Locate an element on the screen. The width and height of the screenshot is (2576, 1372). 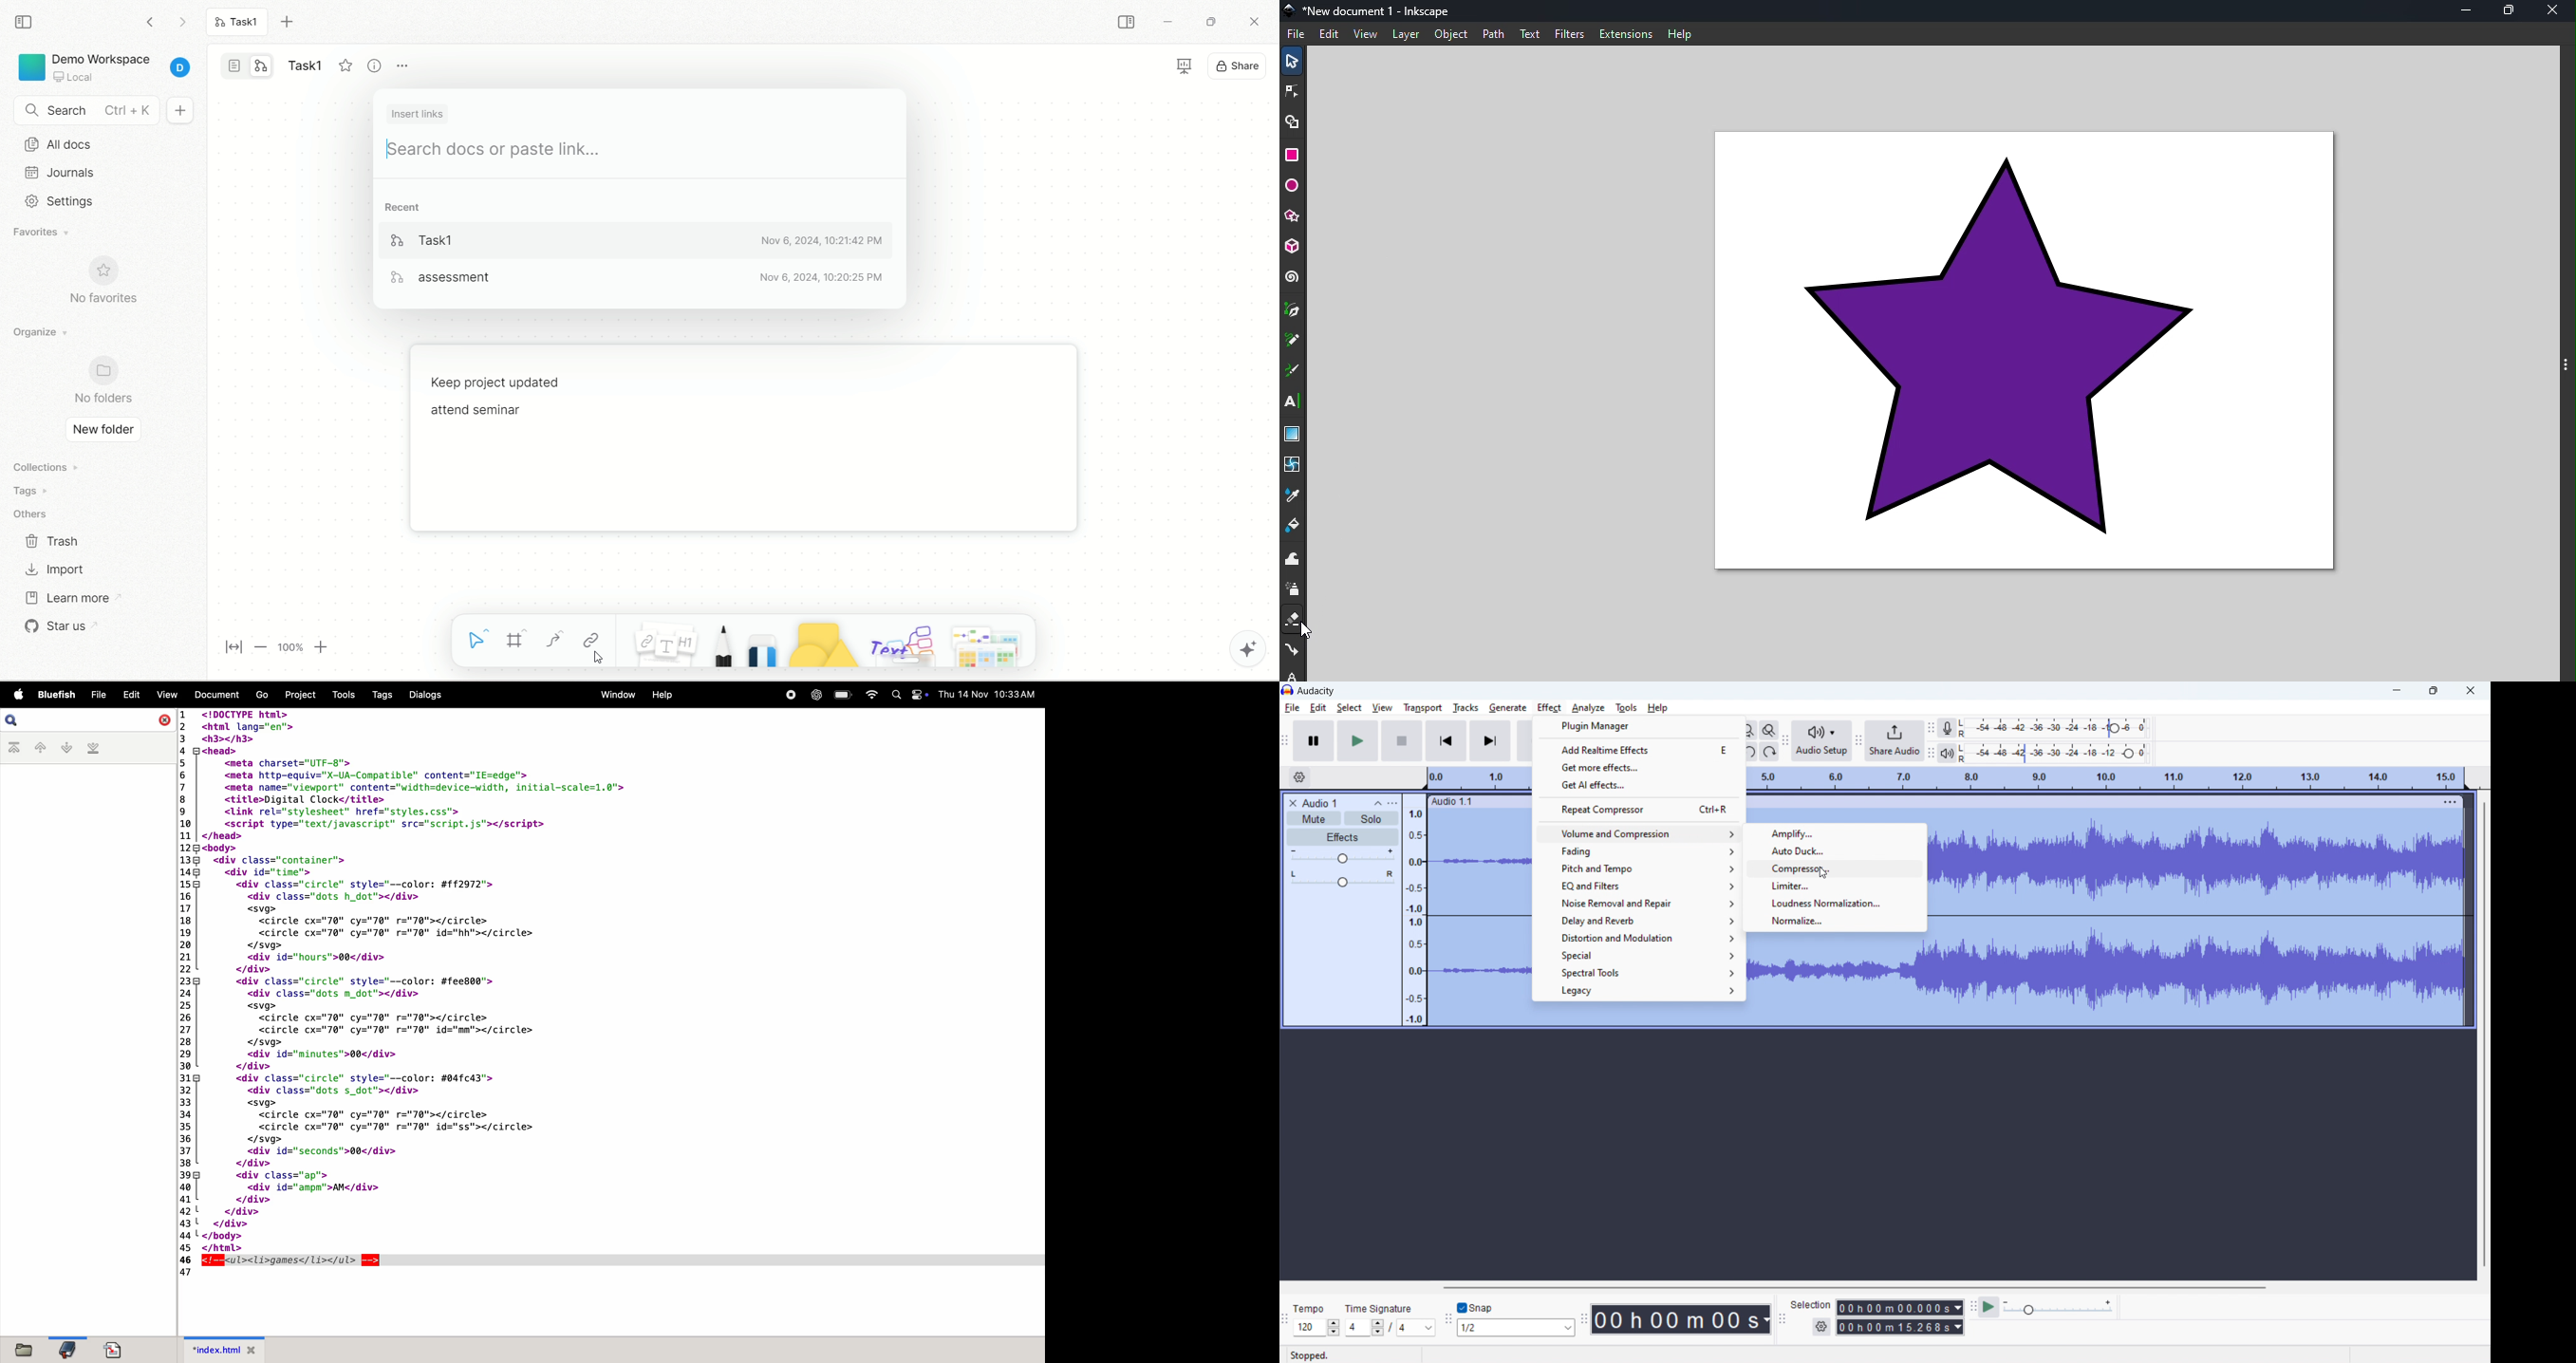
Audacity logo is located at coordinates (1288, 690).